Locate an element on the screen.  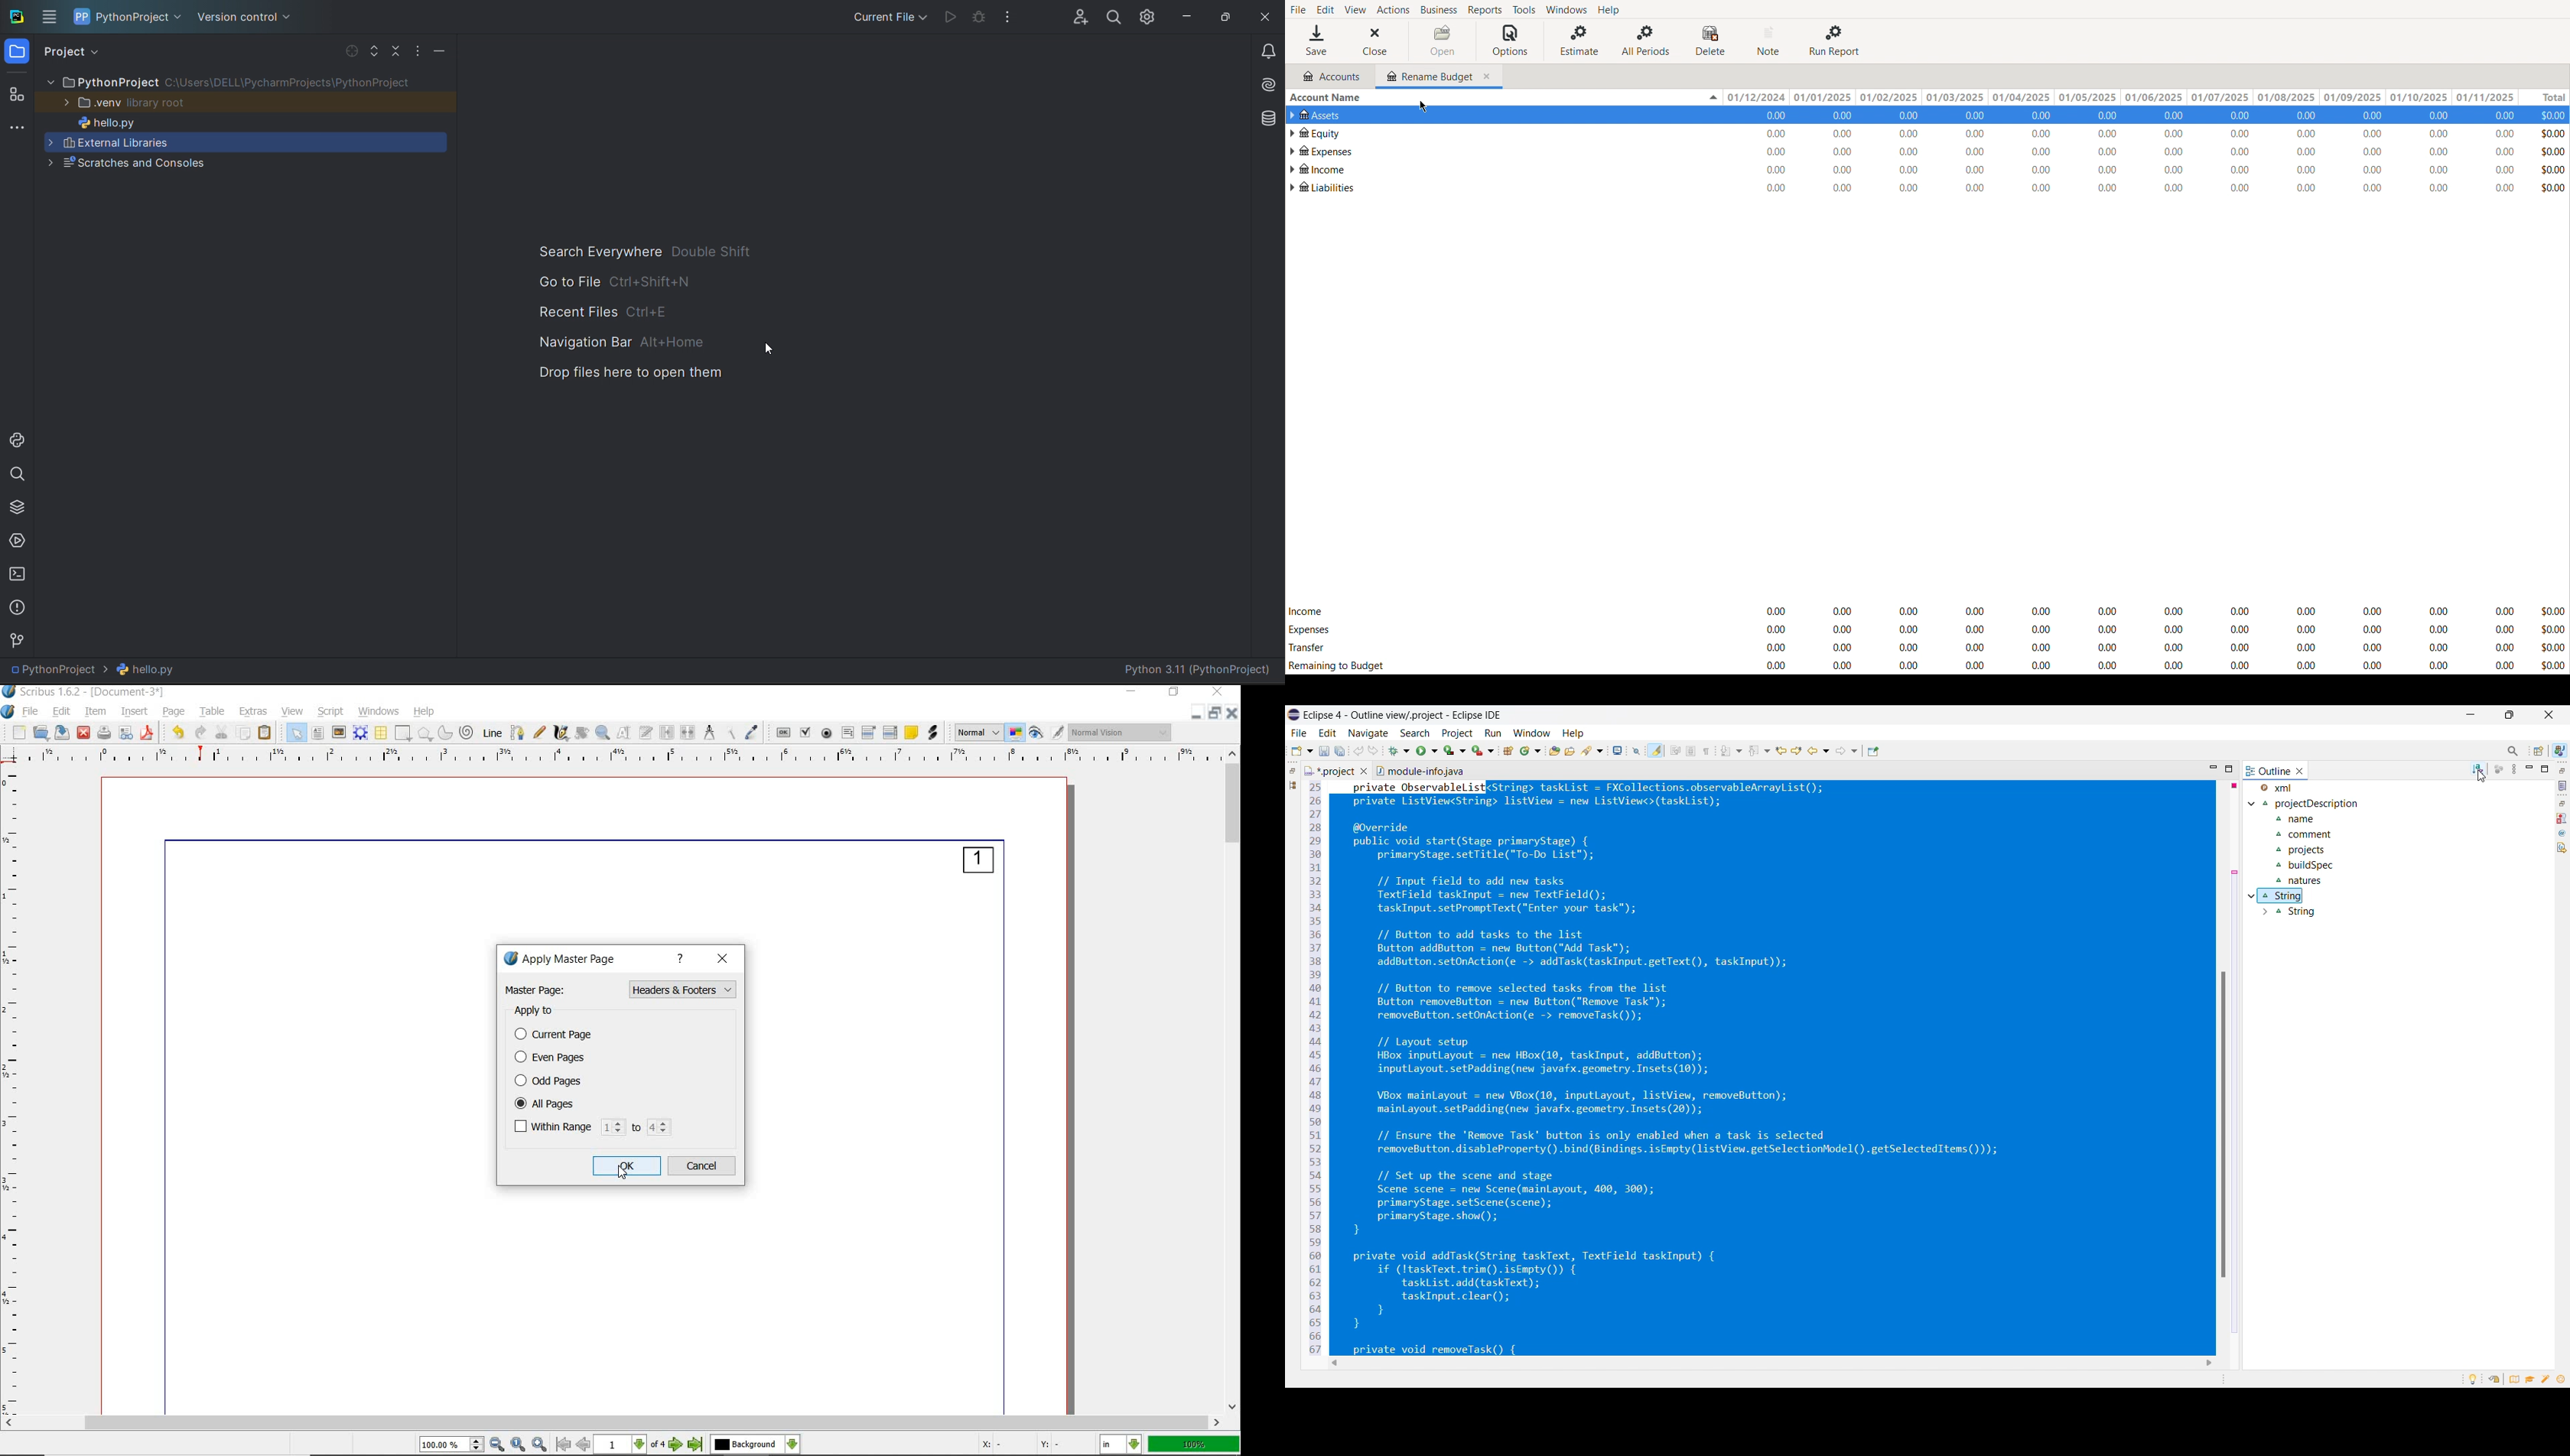
pdf combo box is located at coordinates (869, 733).